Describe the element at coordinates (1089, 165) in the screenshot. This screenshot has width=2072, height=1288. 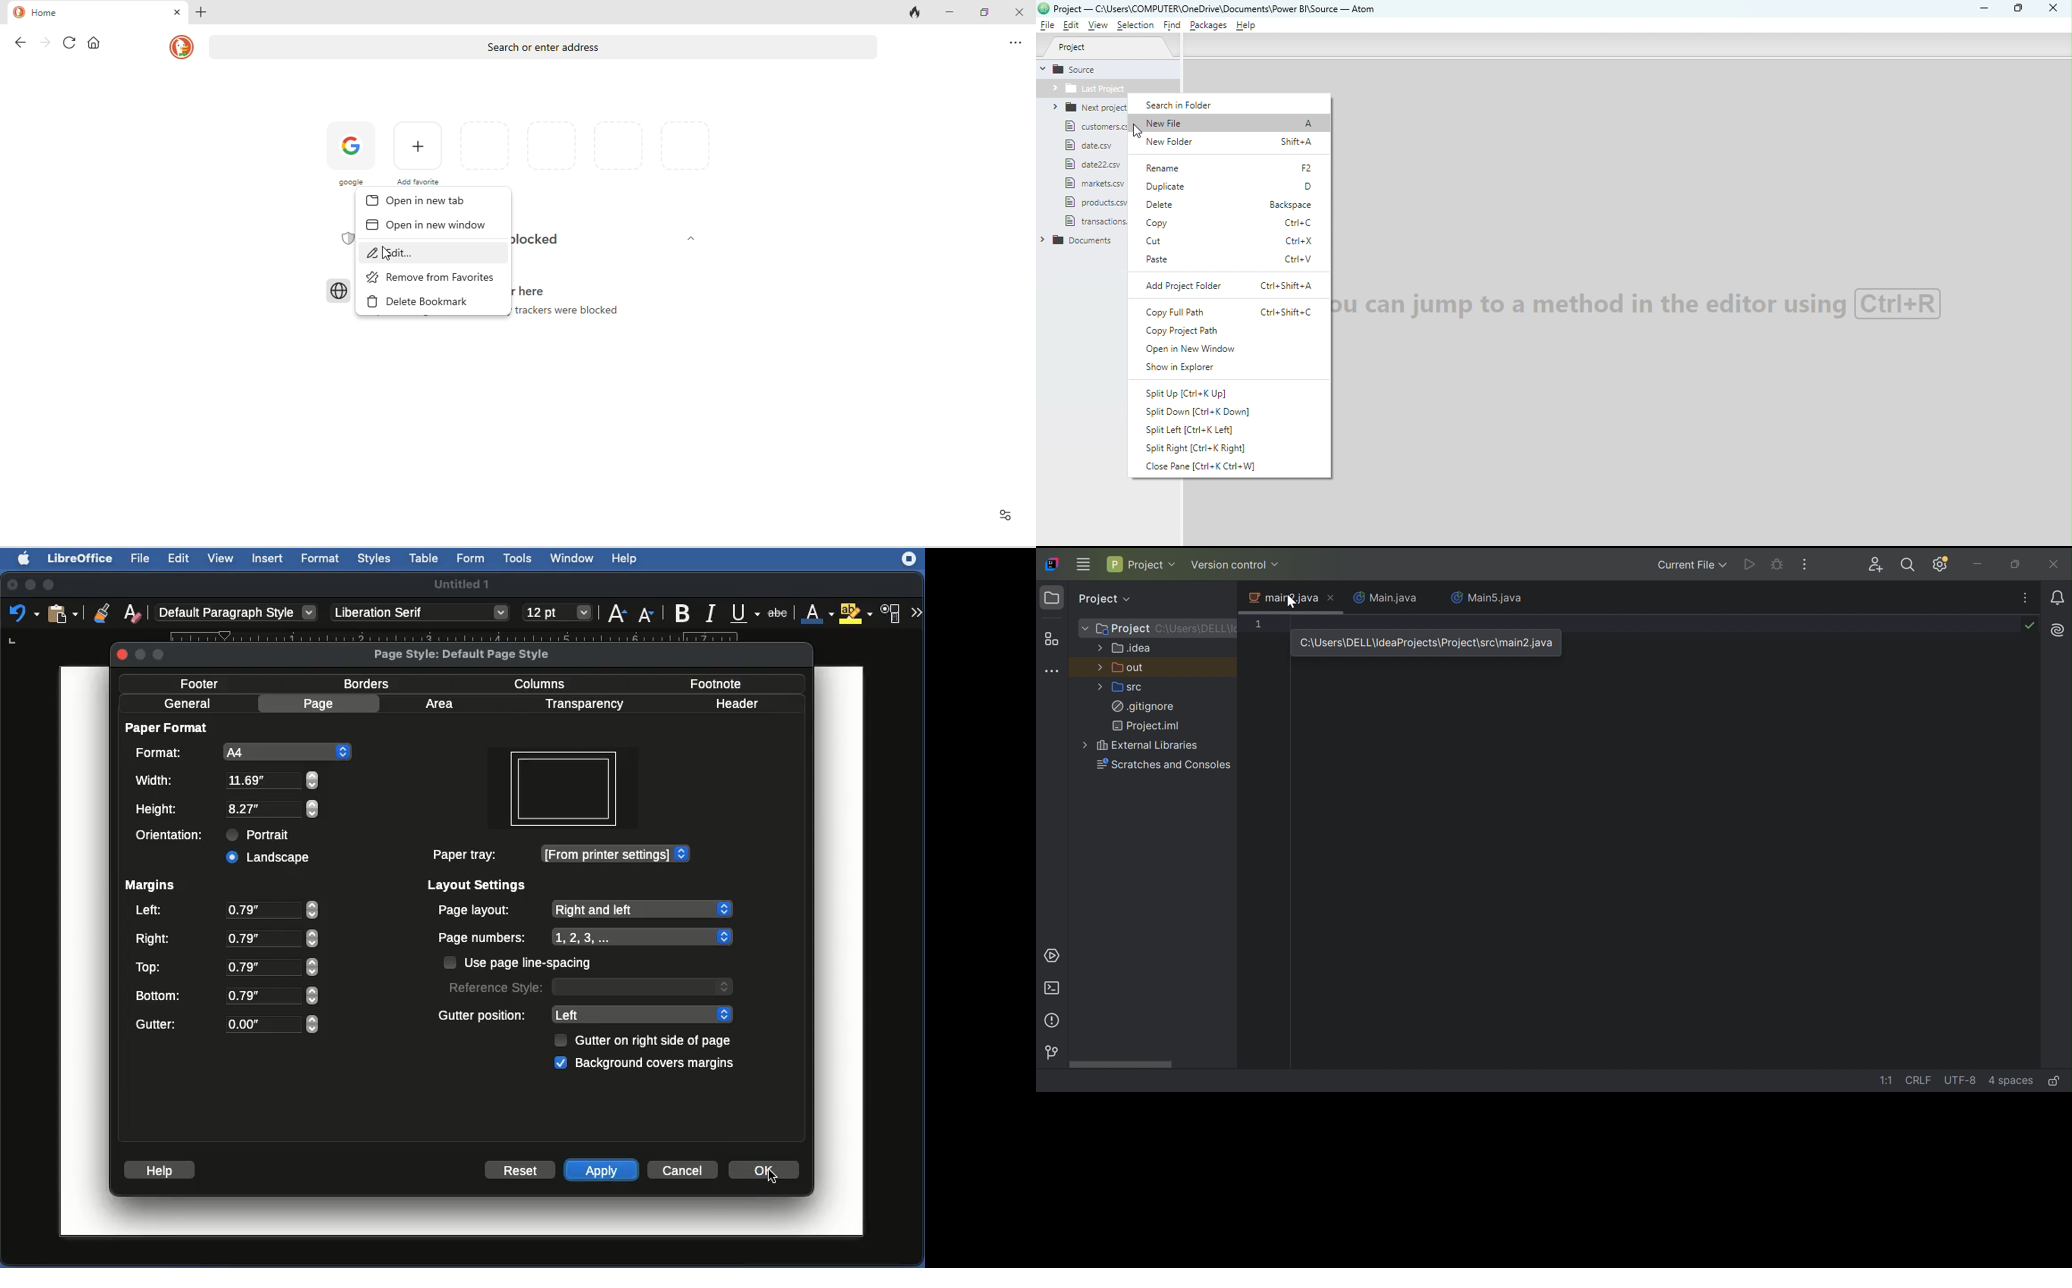
I see `file` at that location.